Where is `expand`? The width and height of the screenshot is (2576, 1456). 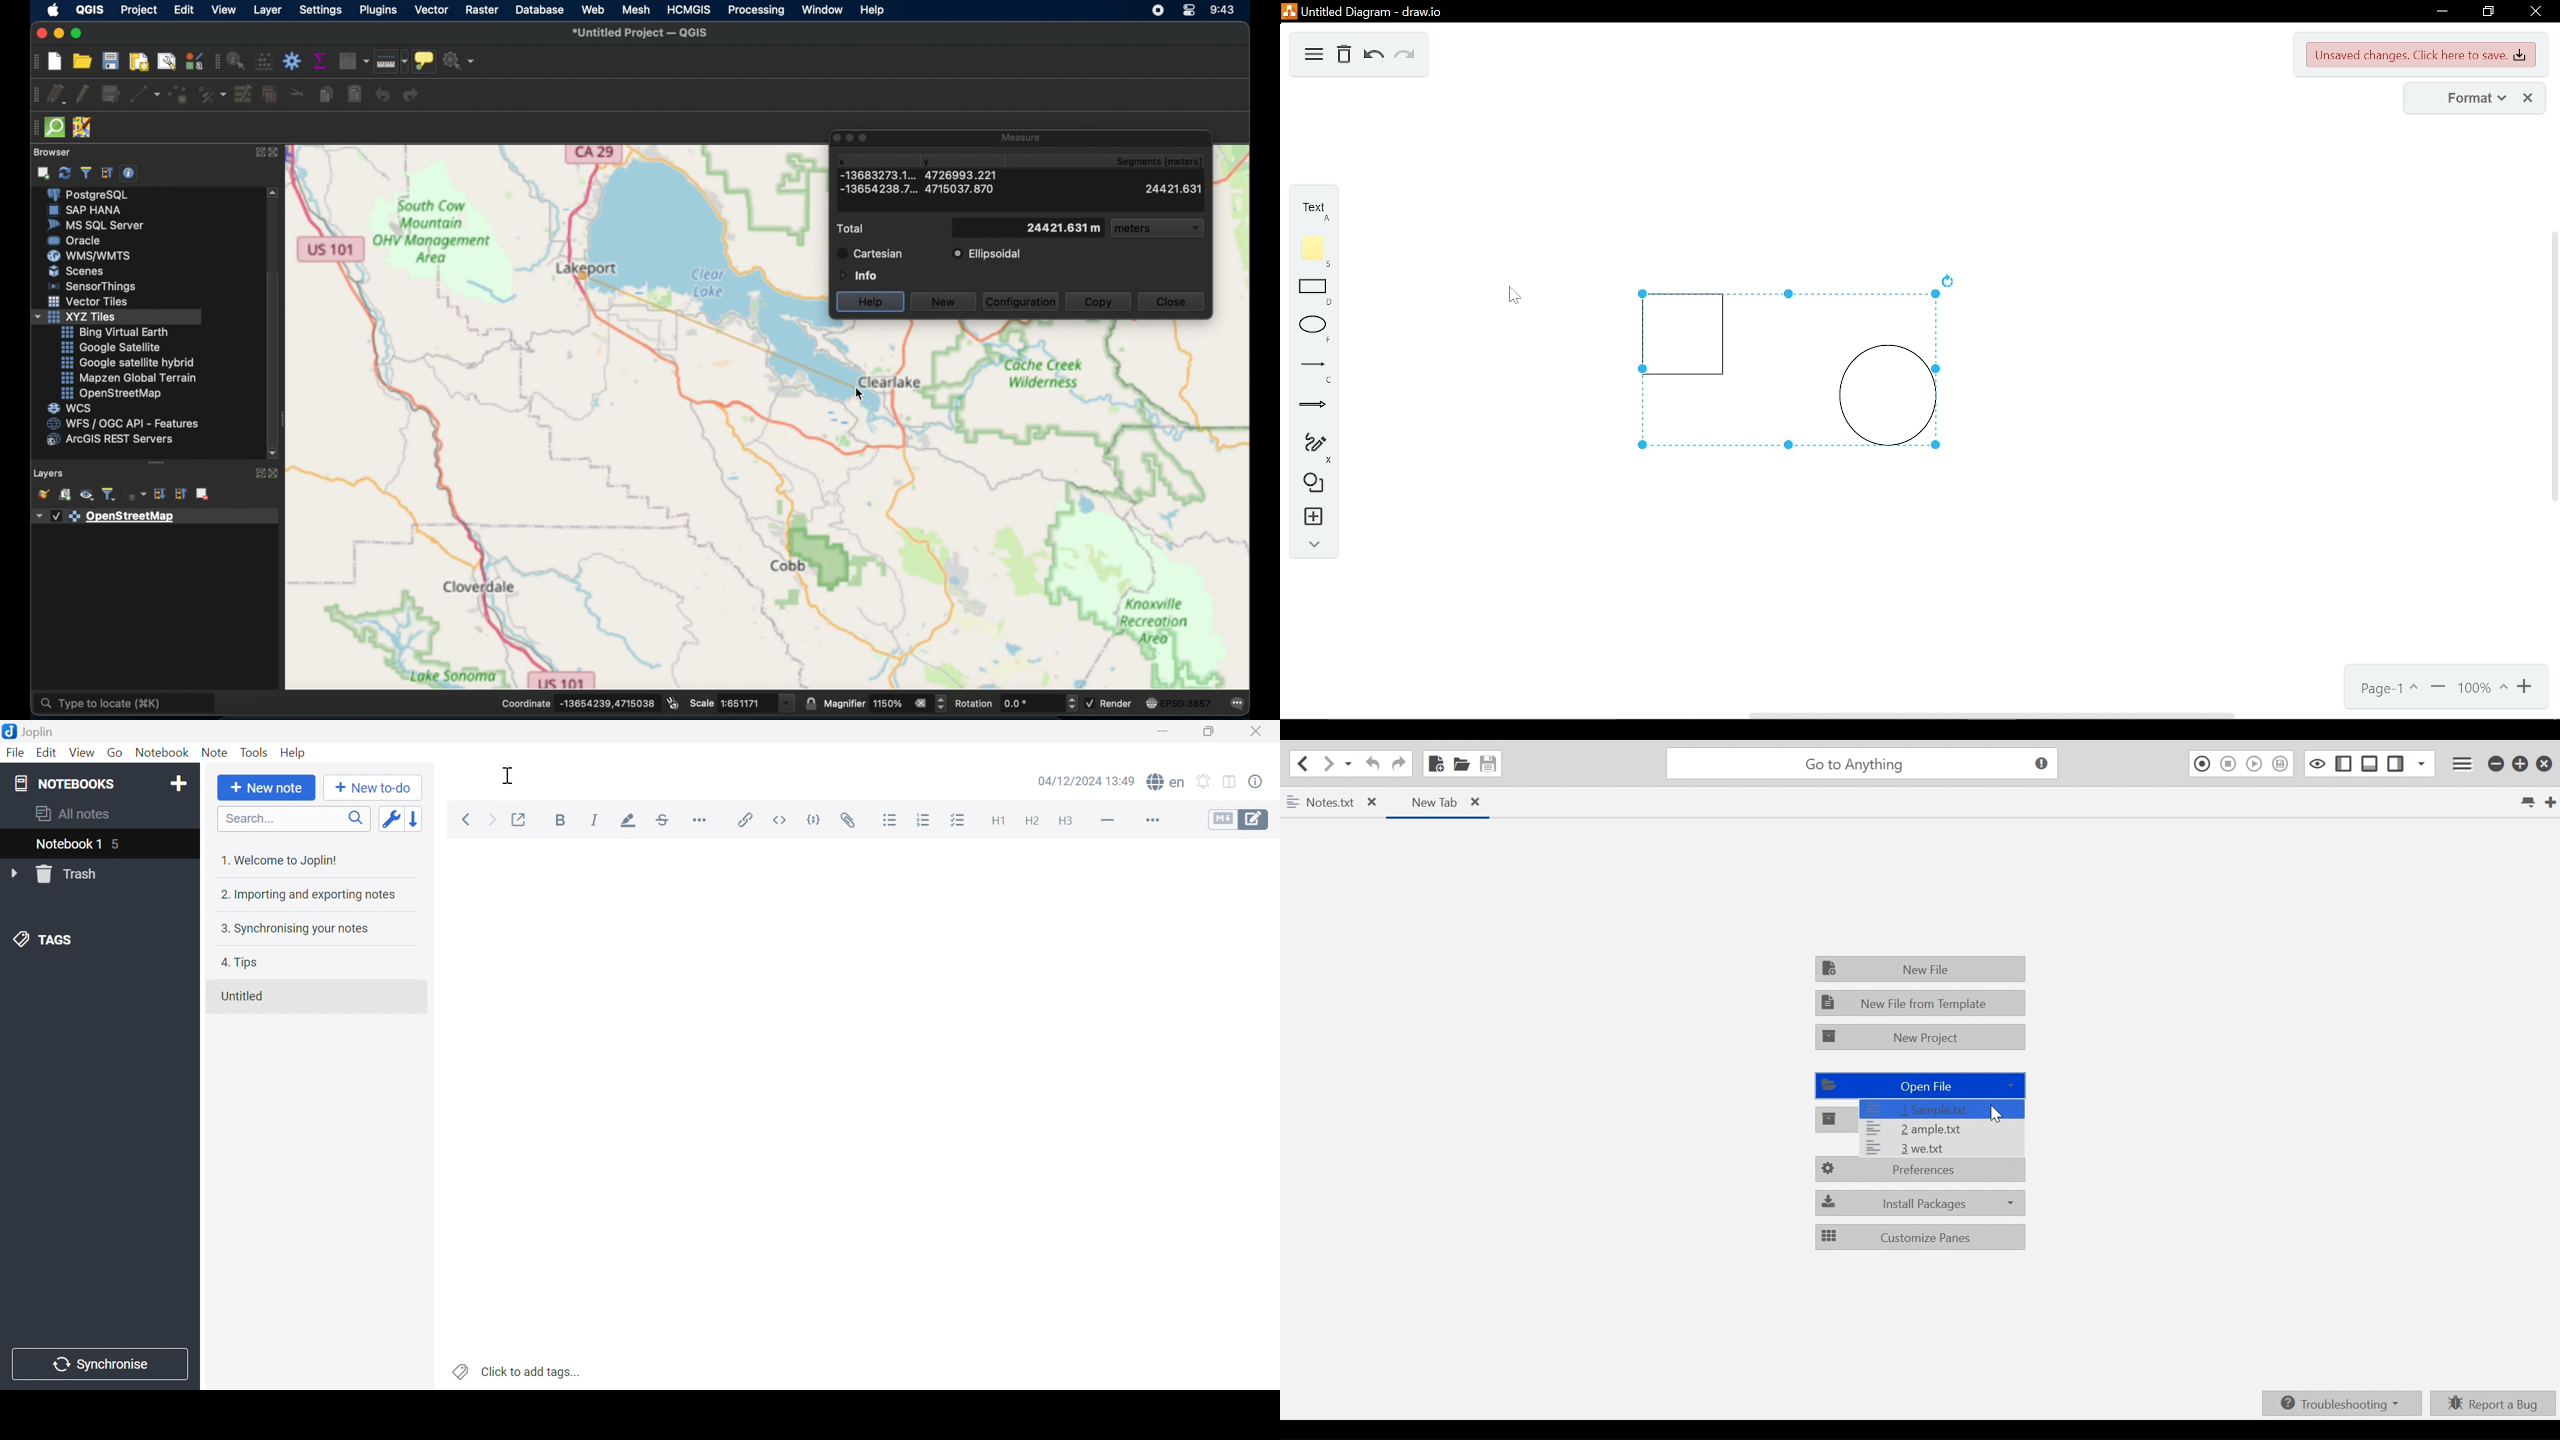
expand is located at coordinates (257, 473).